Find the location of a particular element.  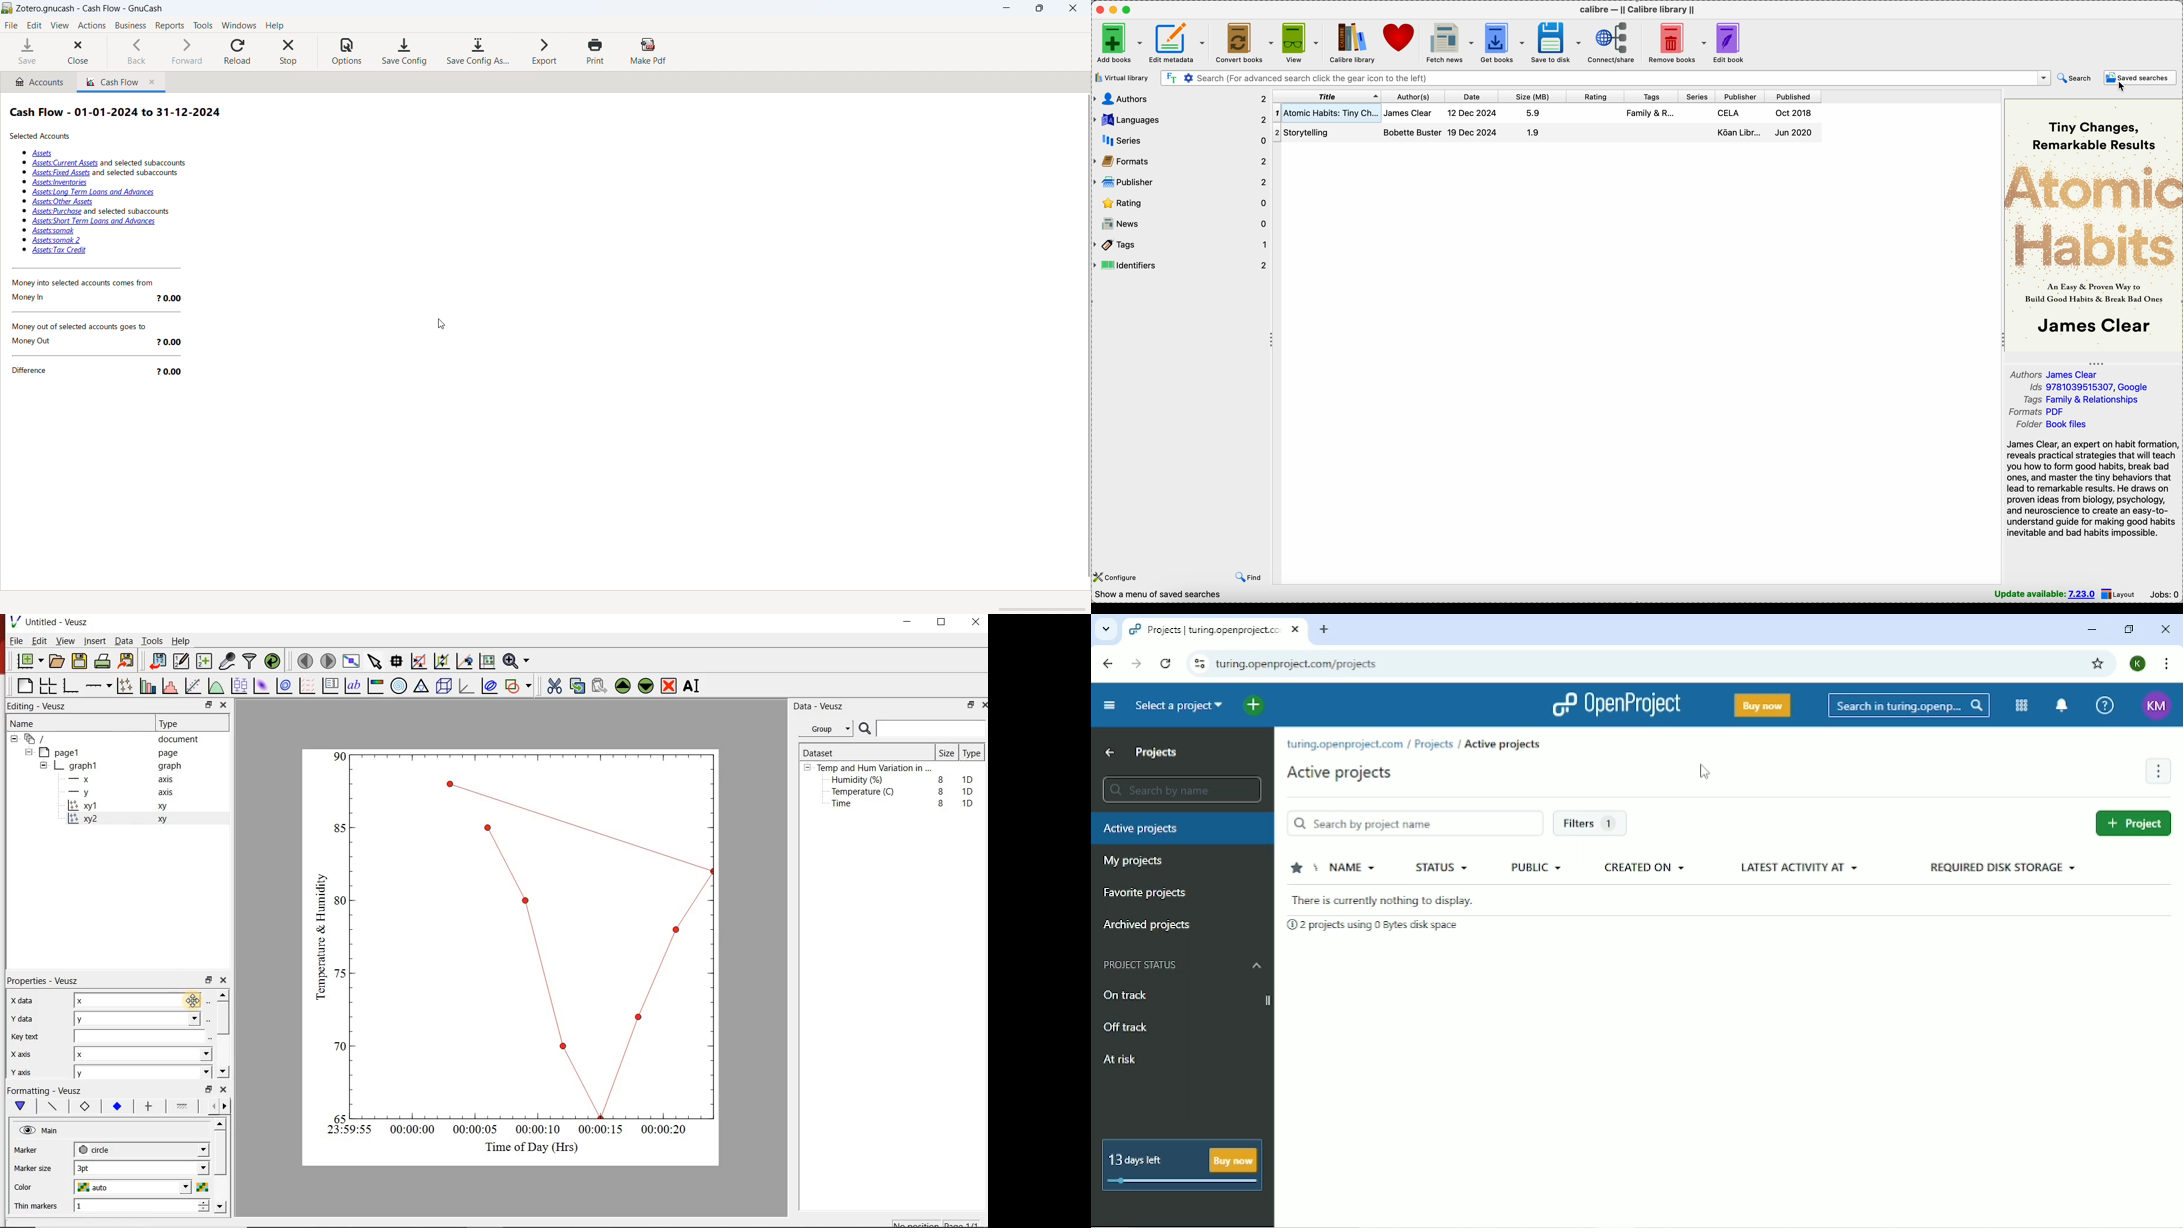

layout is located at coordinates (2120, 594).